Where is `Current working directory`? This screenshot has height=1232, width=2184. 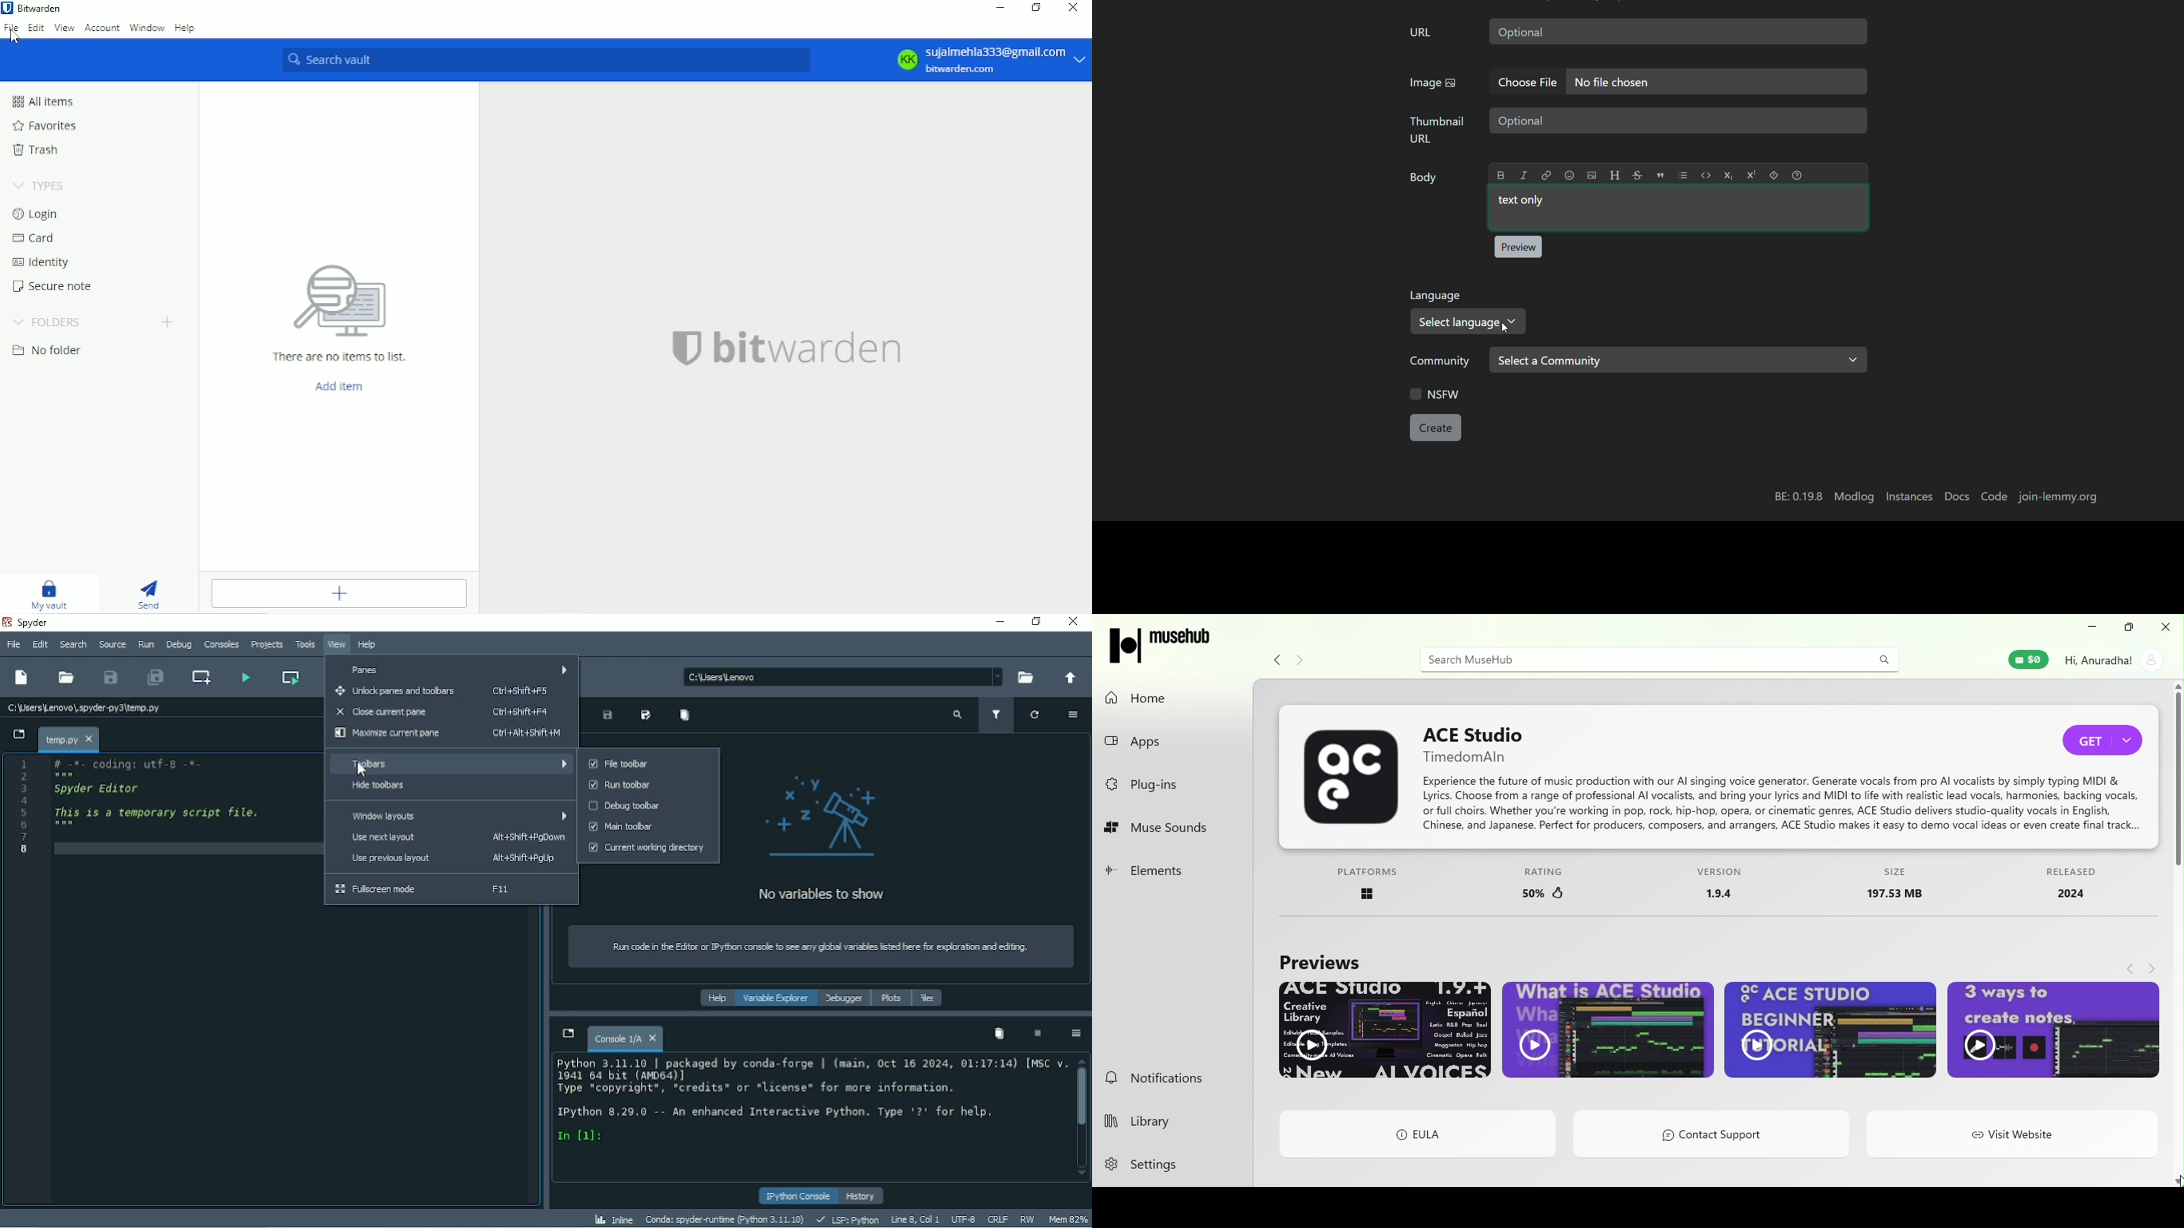 Current working directory is located at coordinates (646, 848).